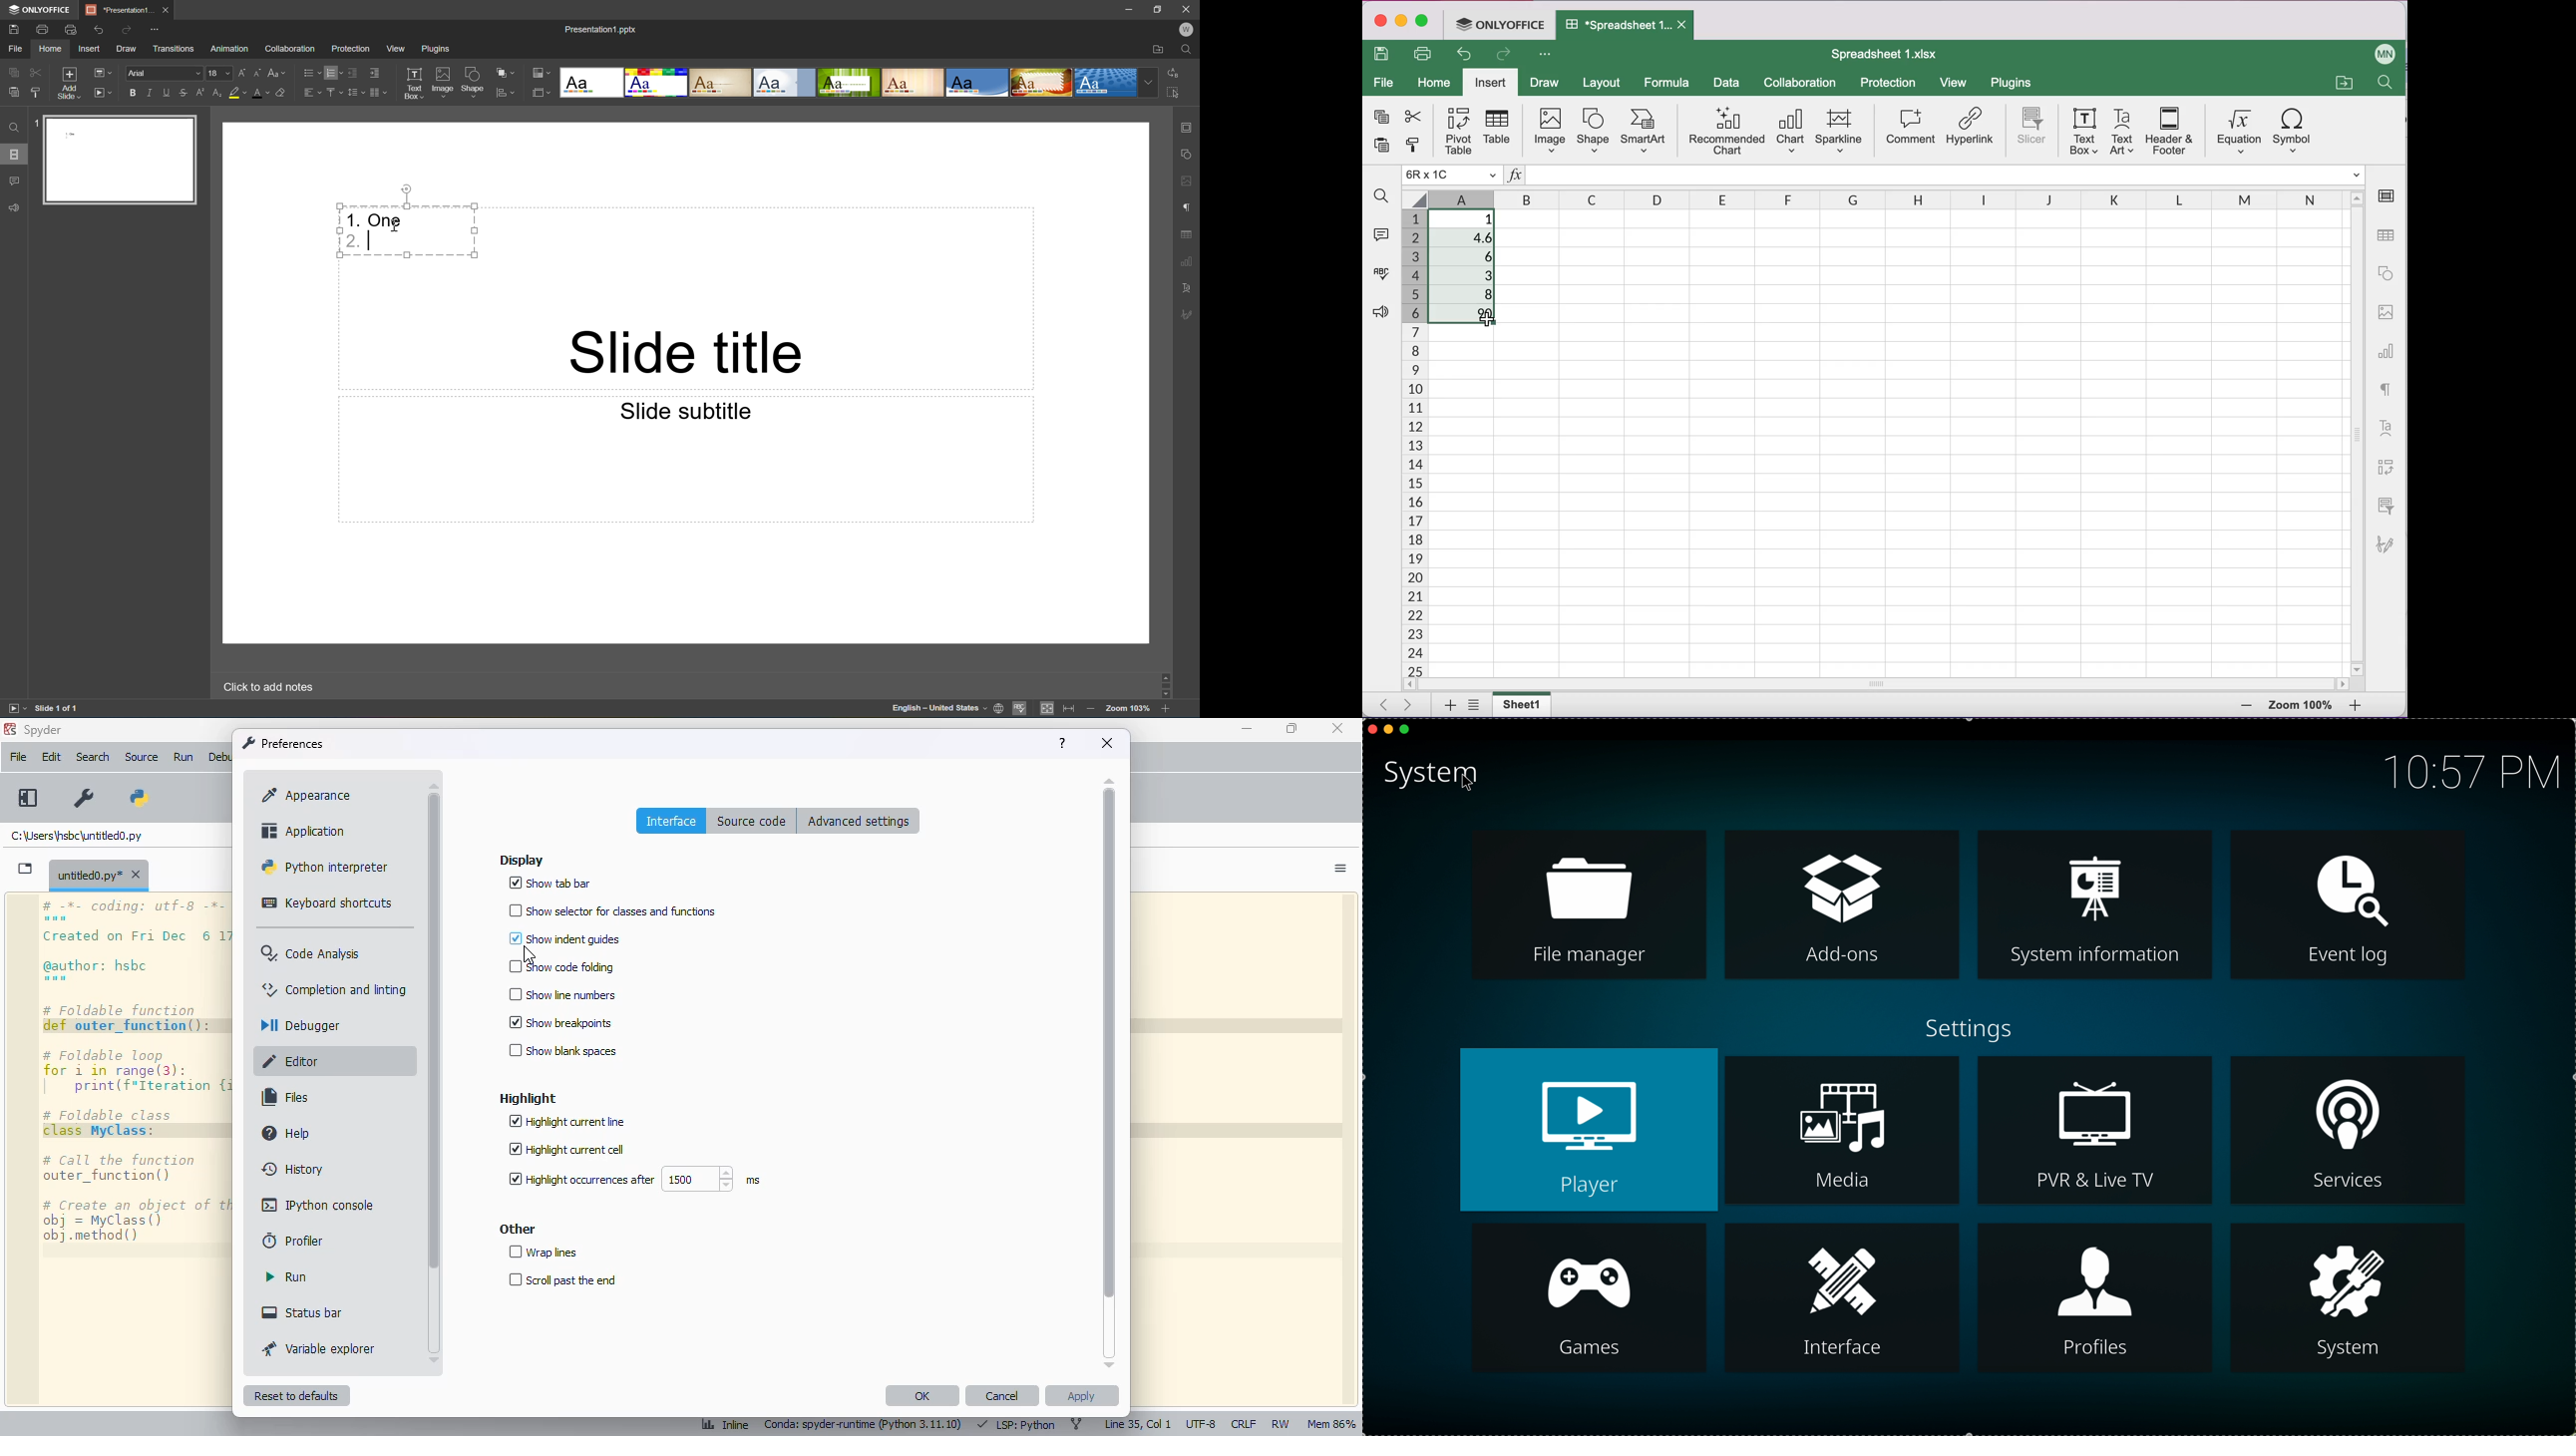  I want to click on Close, so click(1189, 9).